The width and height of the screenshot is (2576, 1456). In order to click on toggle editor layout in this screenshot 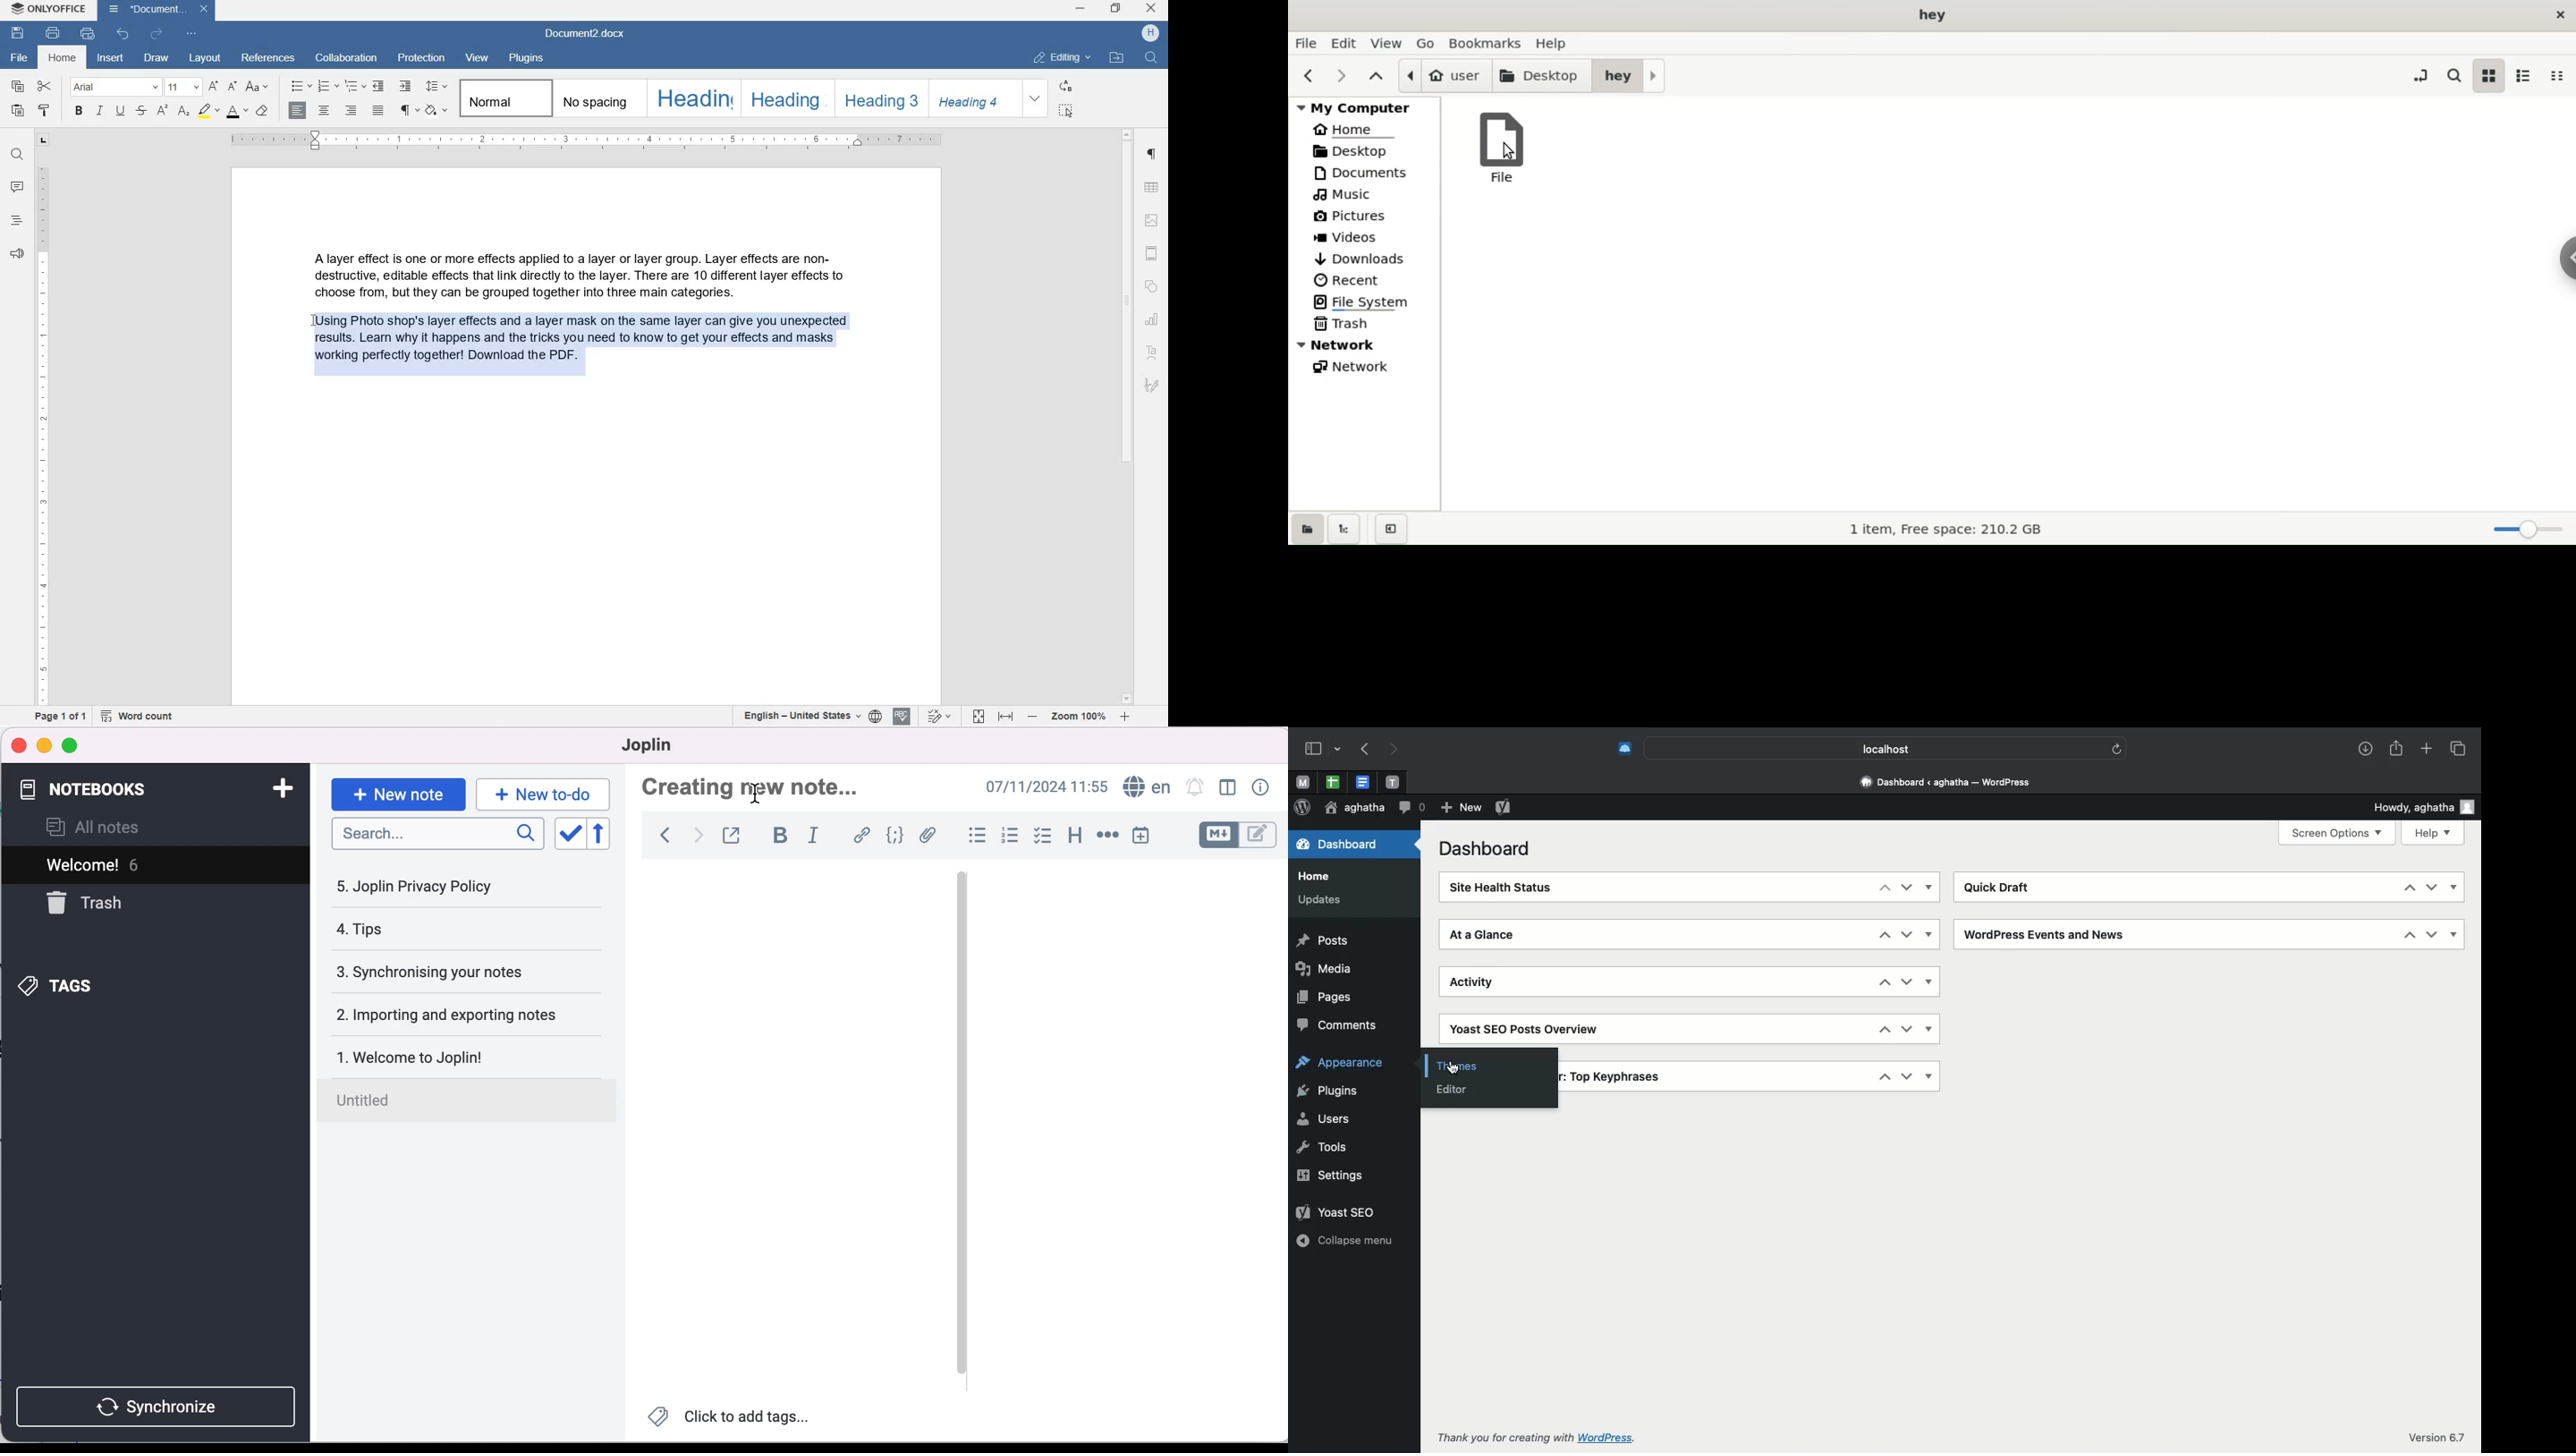, I will do `click(1228, 788)`.